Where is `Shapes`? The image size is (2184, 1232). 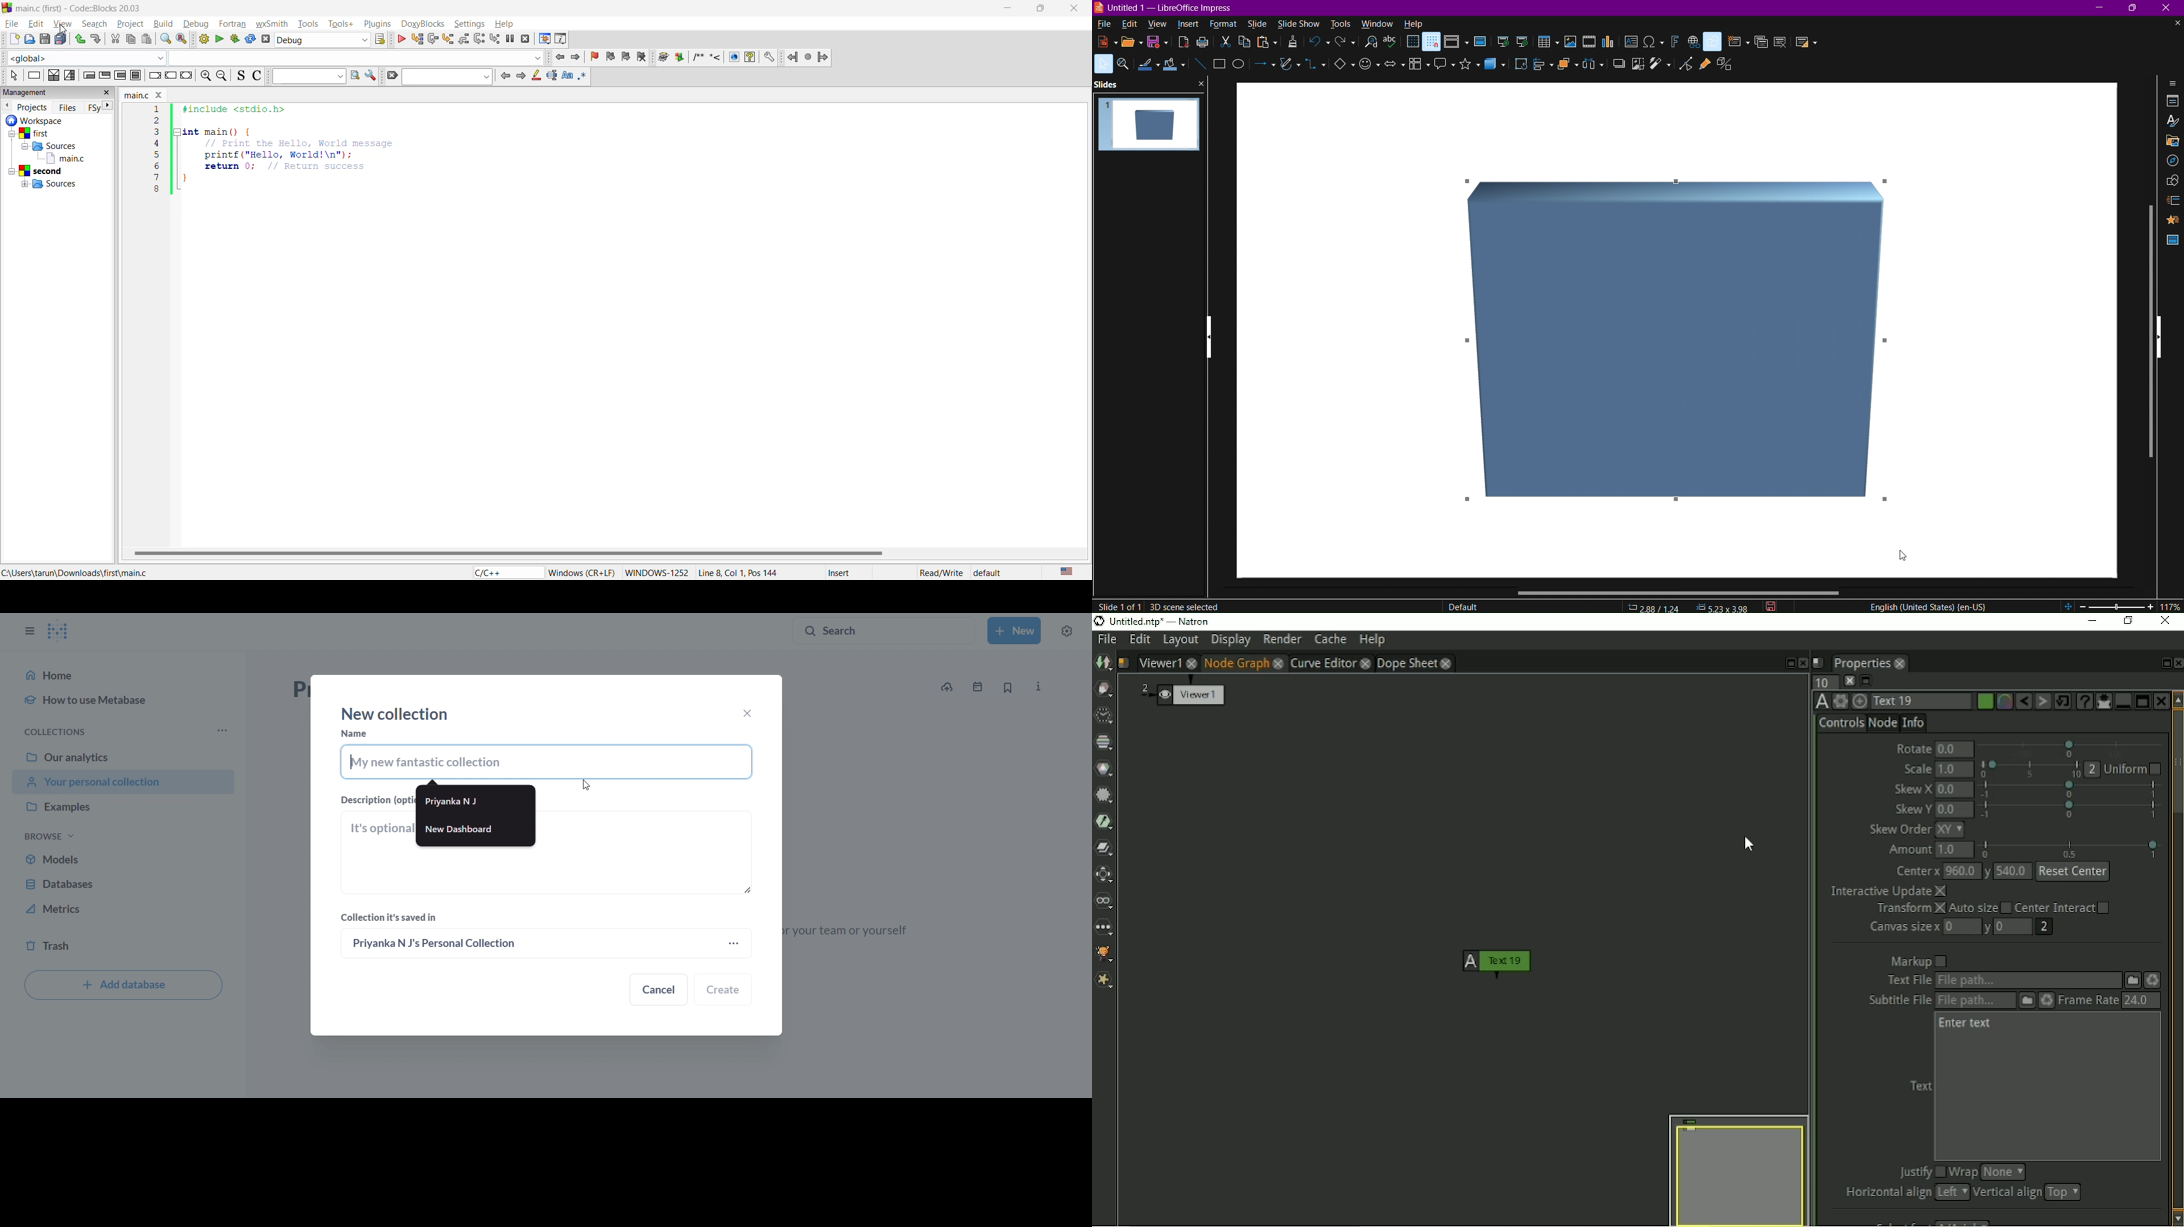 Shapes is located at coordinates (2170, 181).